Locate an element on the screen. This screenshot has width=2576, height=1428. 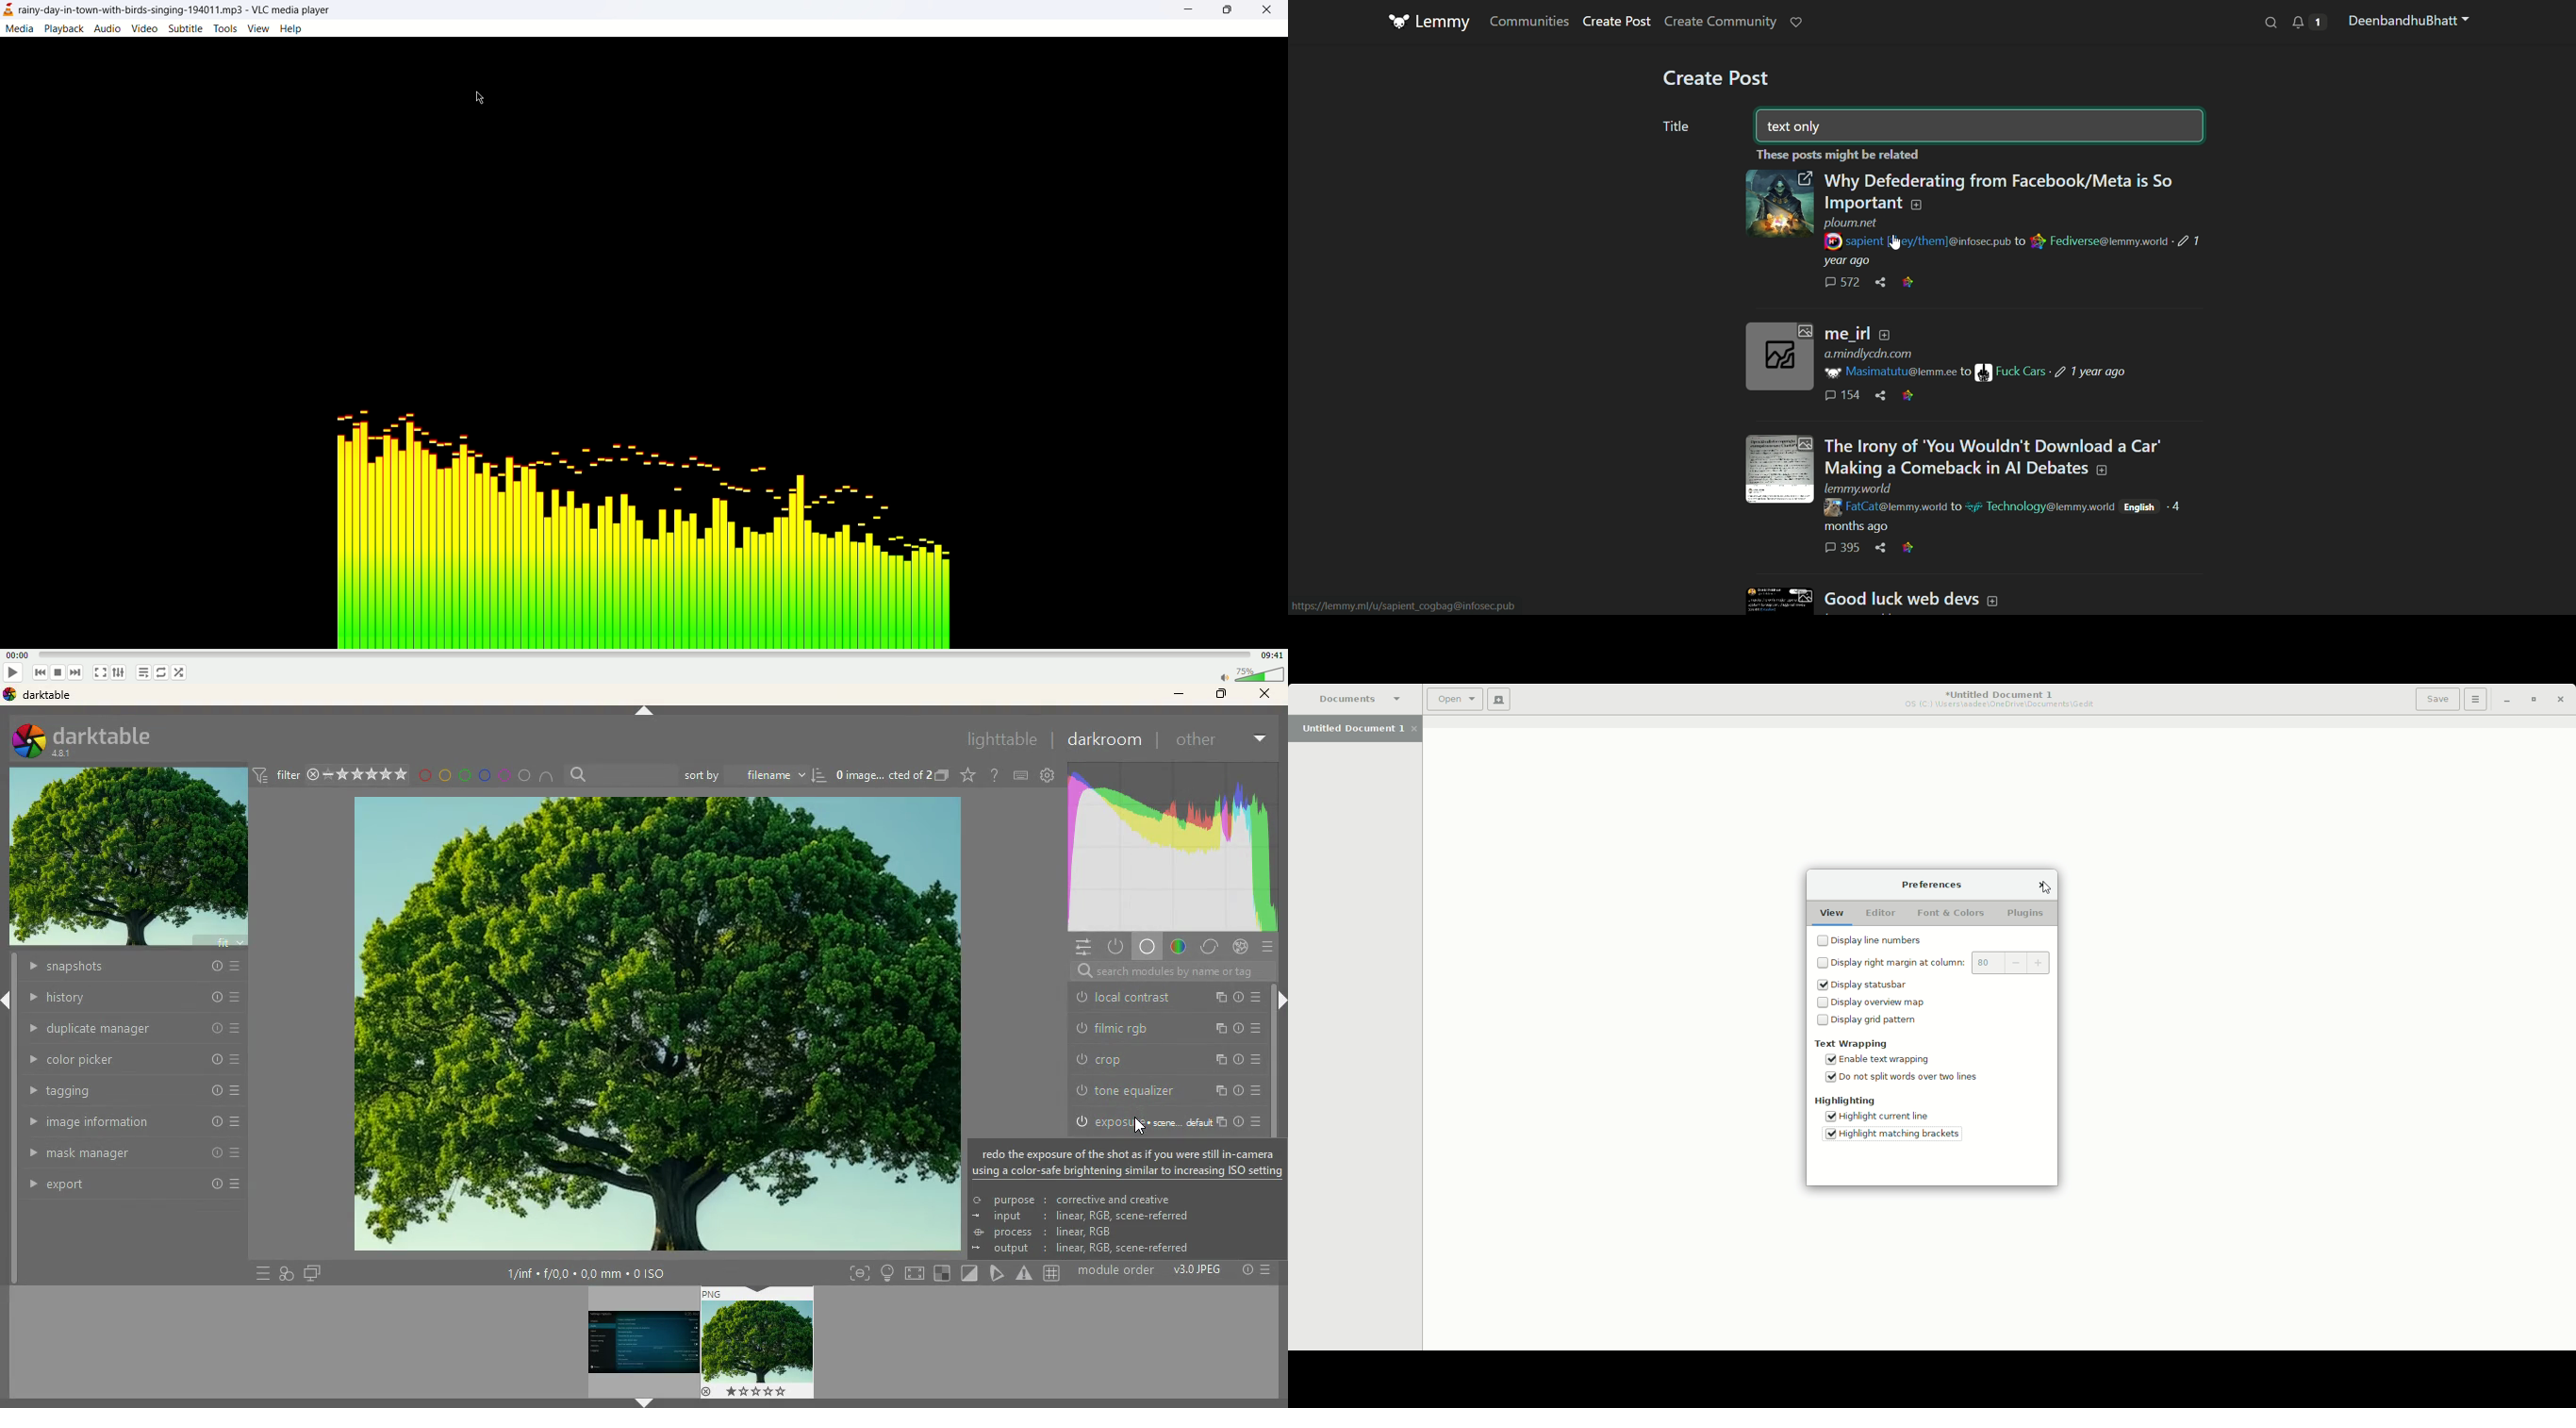
 is located at coordinates (1267, 1270).